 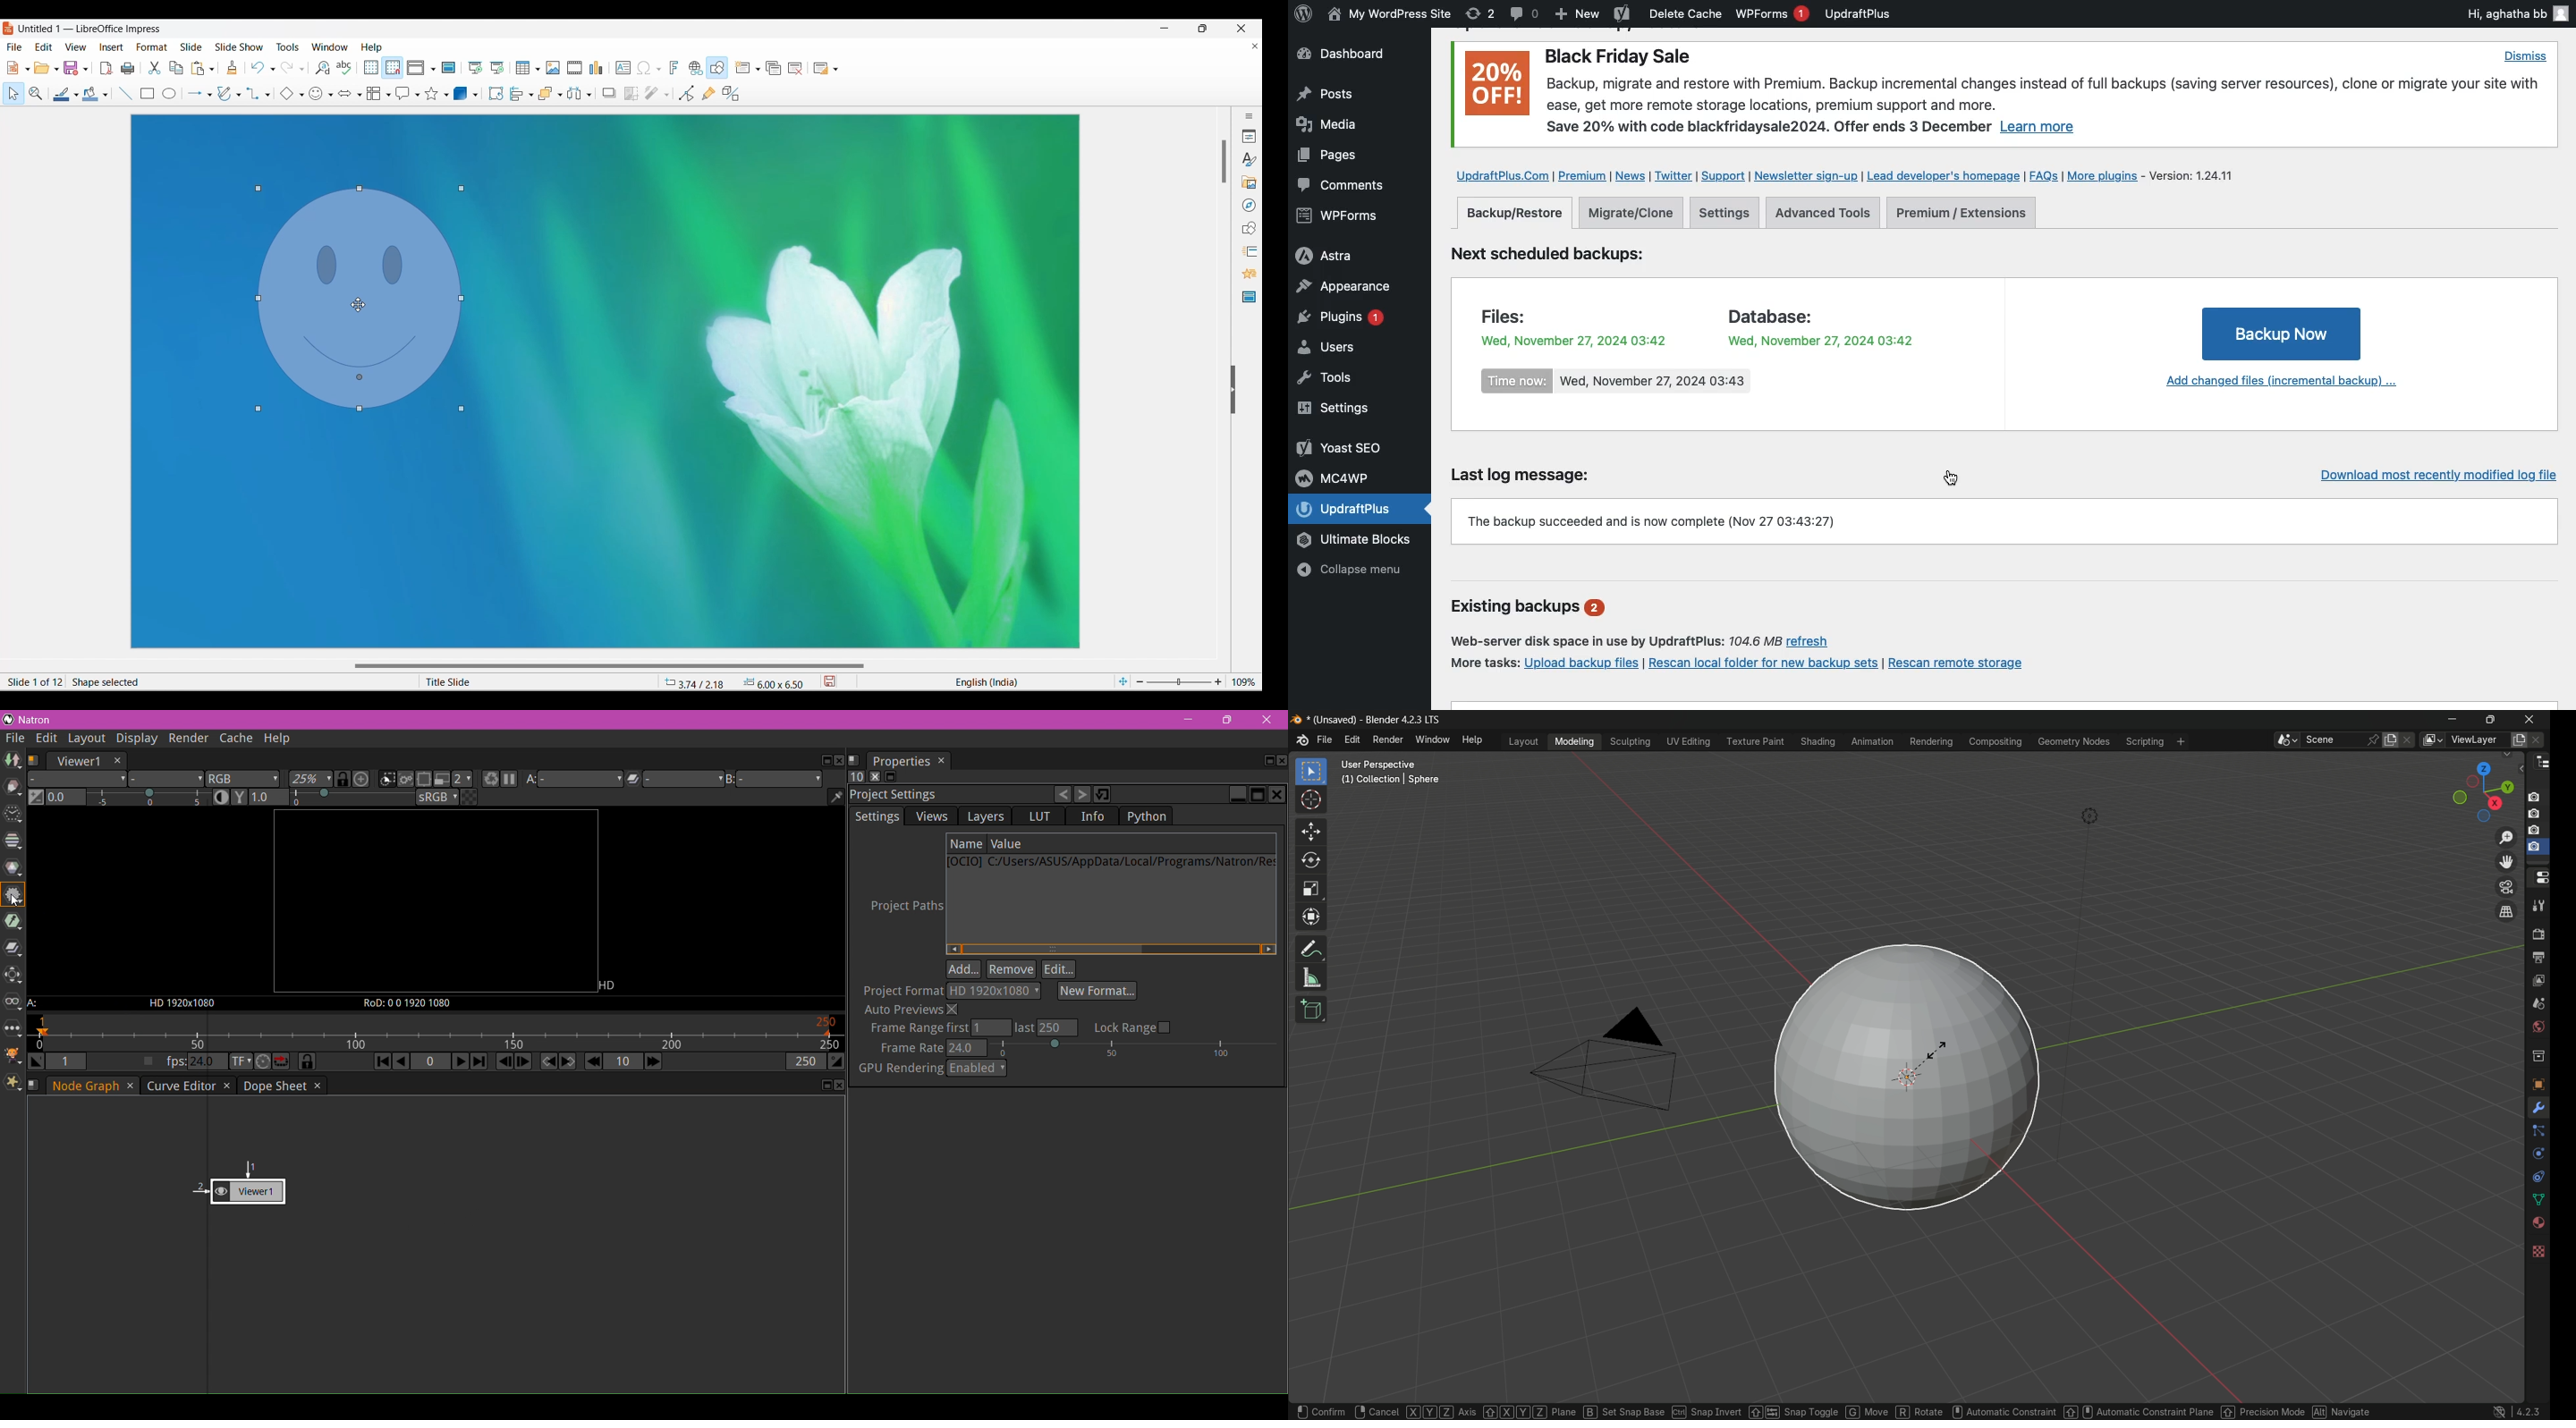 I want to click on New slide, so click(x=742, y=67).